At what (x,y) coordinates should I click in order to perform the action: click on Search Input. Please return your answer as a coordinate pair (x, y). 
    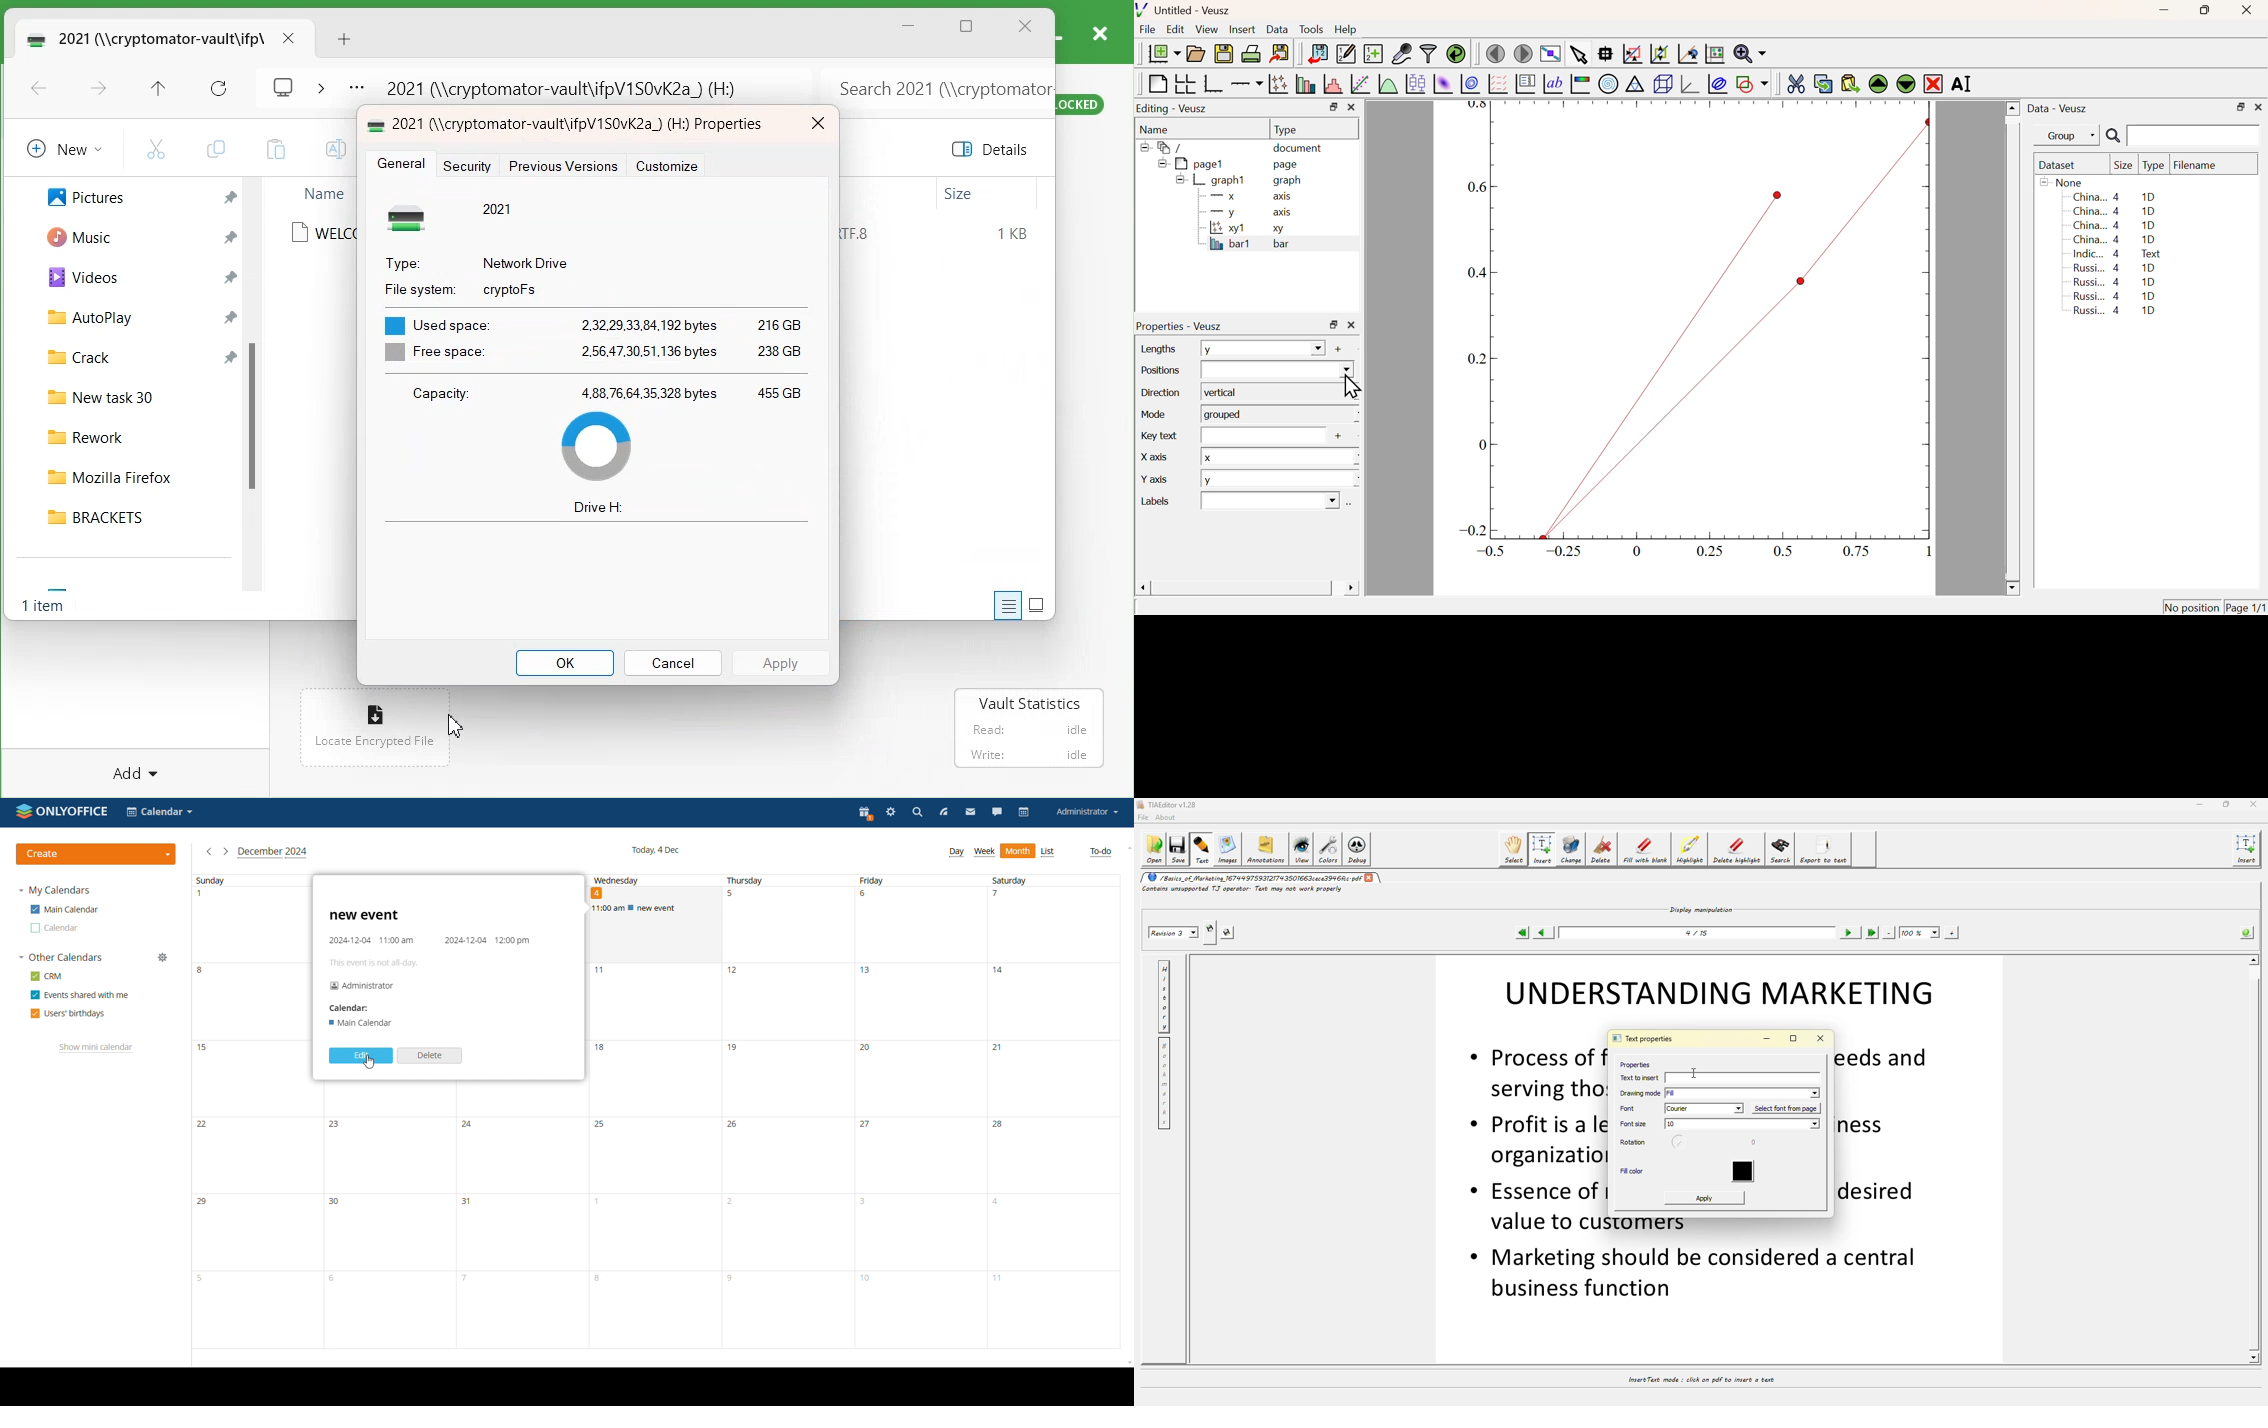
    Looking at the image, I should click on (2194, 135).